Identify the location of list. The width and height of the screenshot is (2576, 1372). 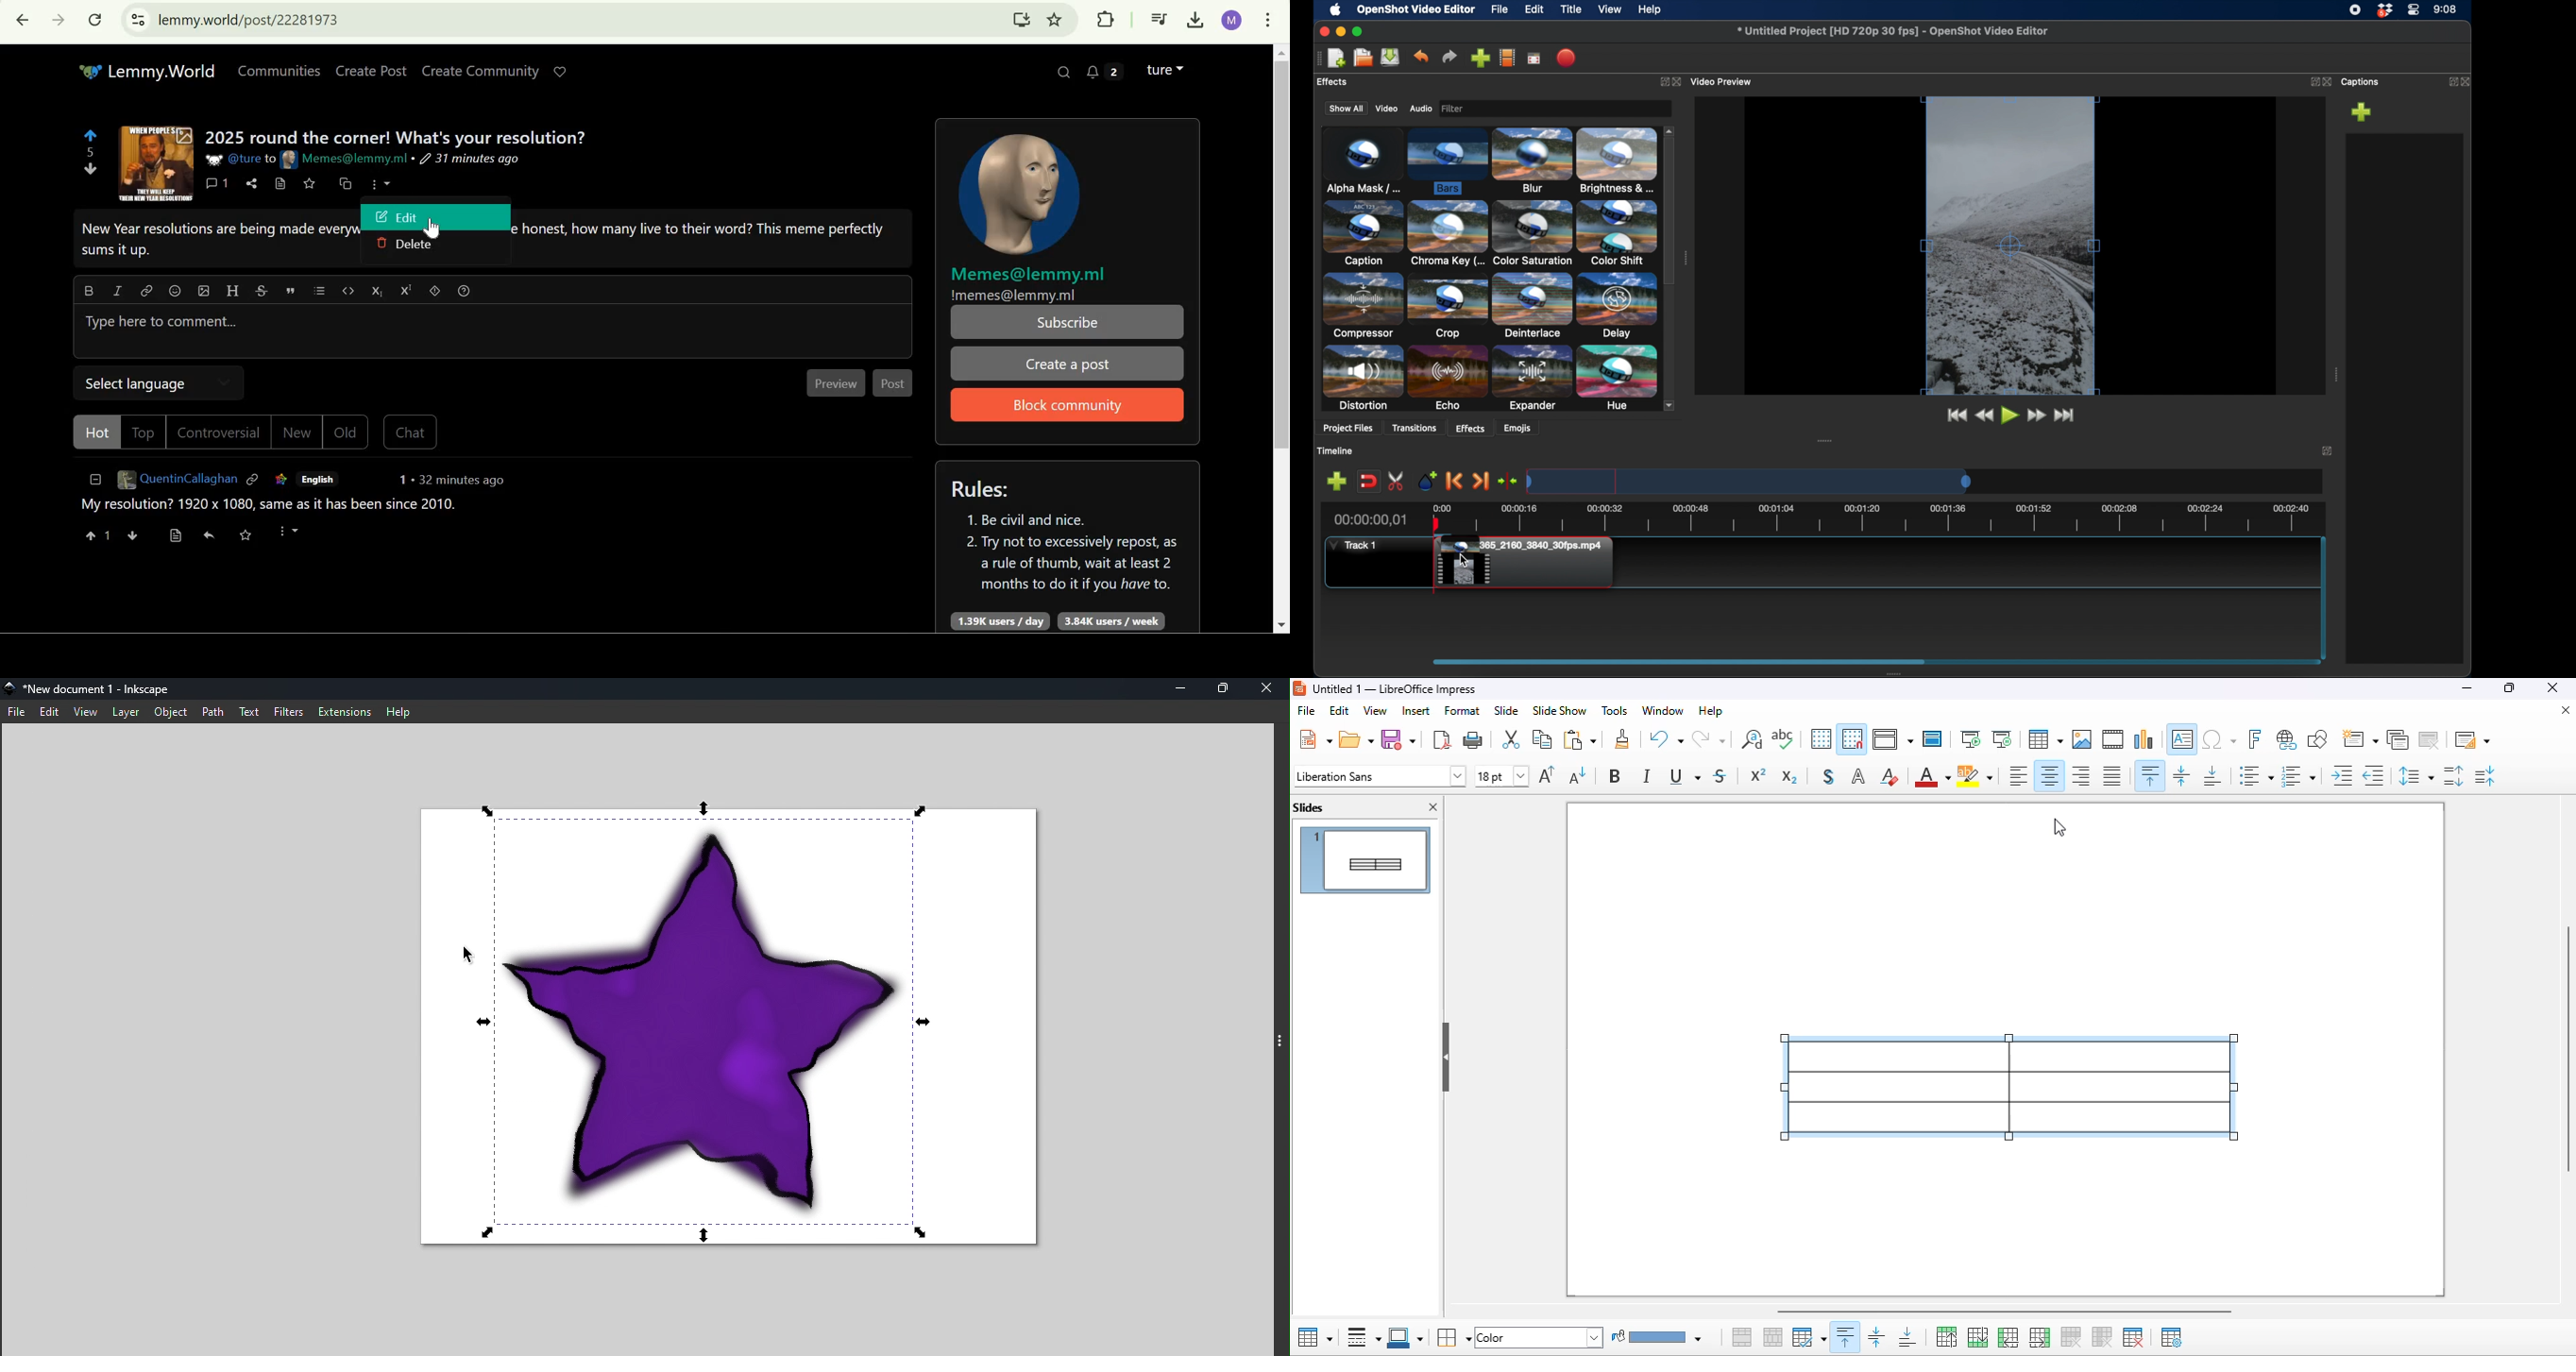
(319, 290).